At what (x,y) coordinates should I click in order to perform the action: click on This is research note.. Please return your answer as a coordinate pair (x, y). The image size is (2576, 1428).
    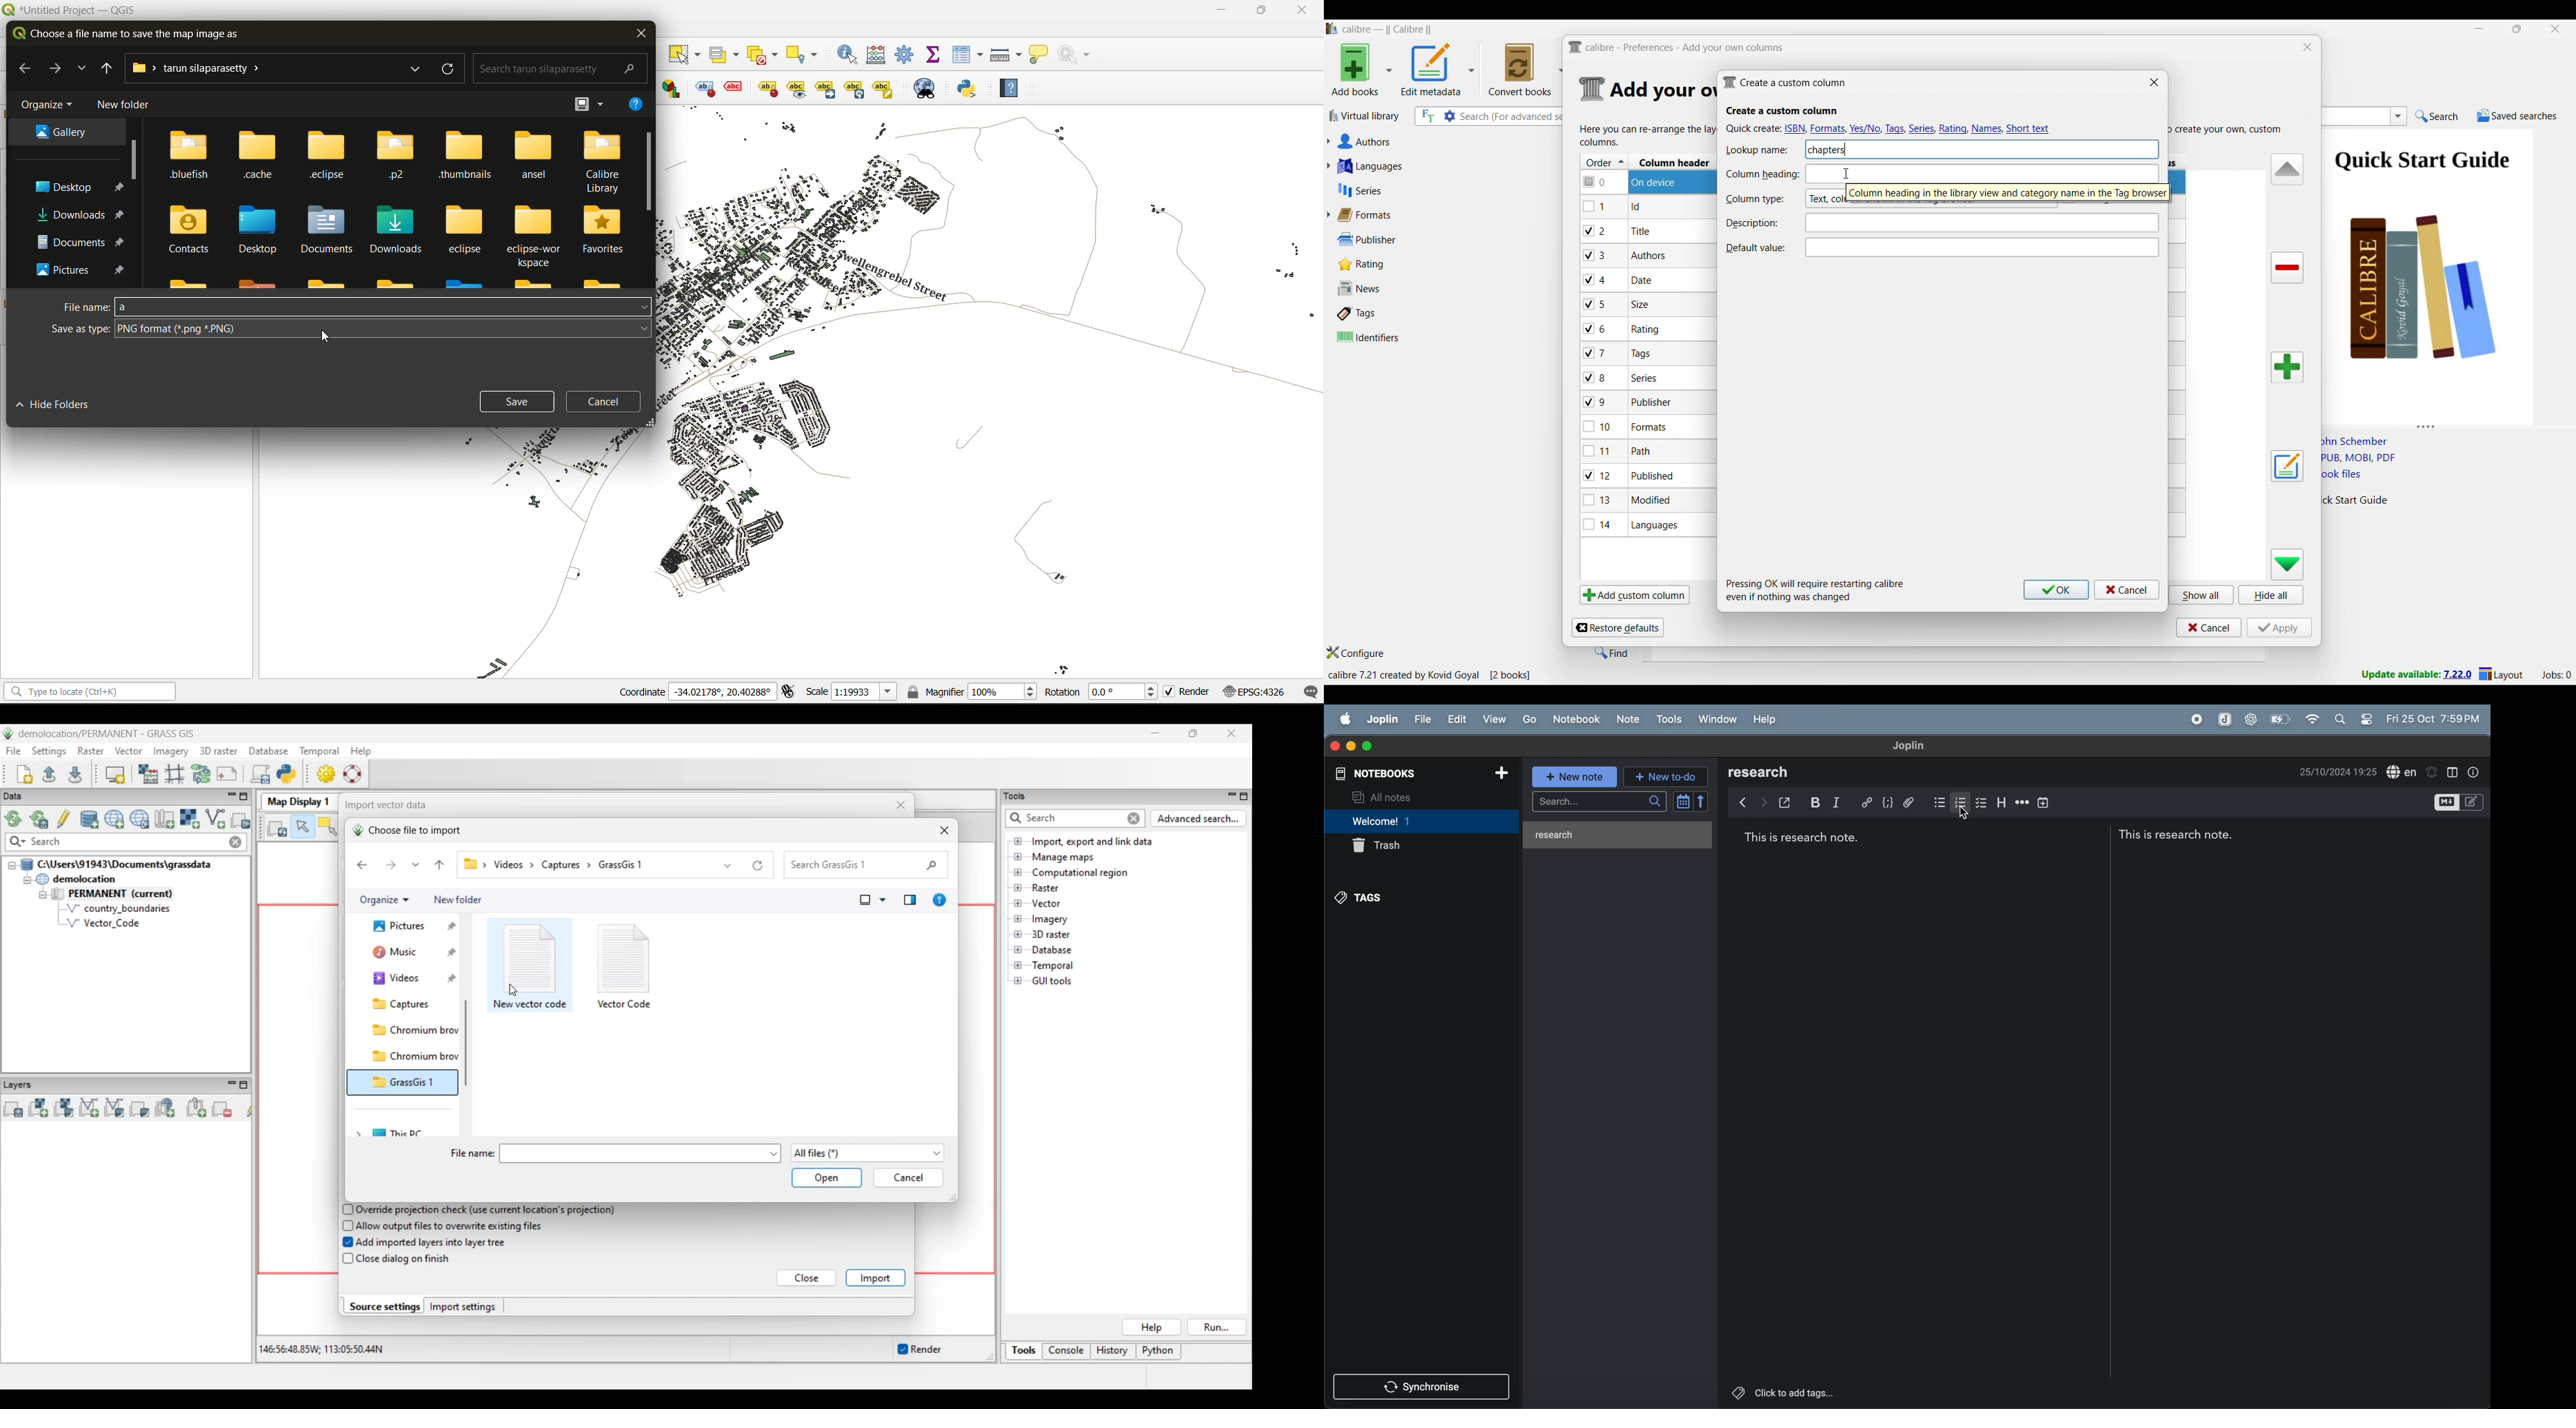
    Looking at the image, I should click on (1803, 839).